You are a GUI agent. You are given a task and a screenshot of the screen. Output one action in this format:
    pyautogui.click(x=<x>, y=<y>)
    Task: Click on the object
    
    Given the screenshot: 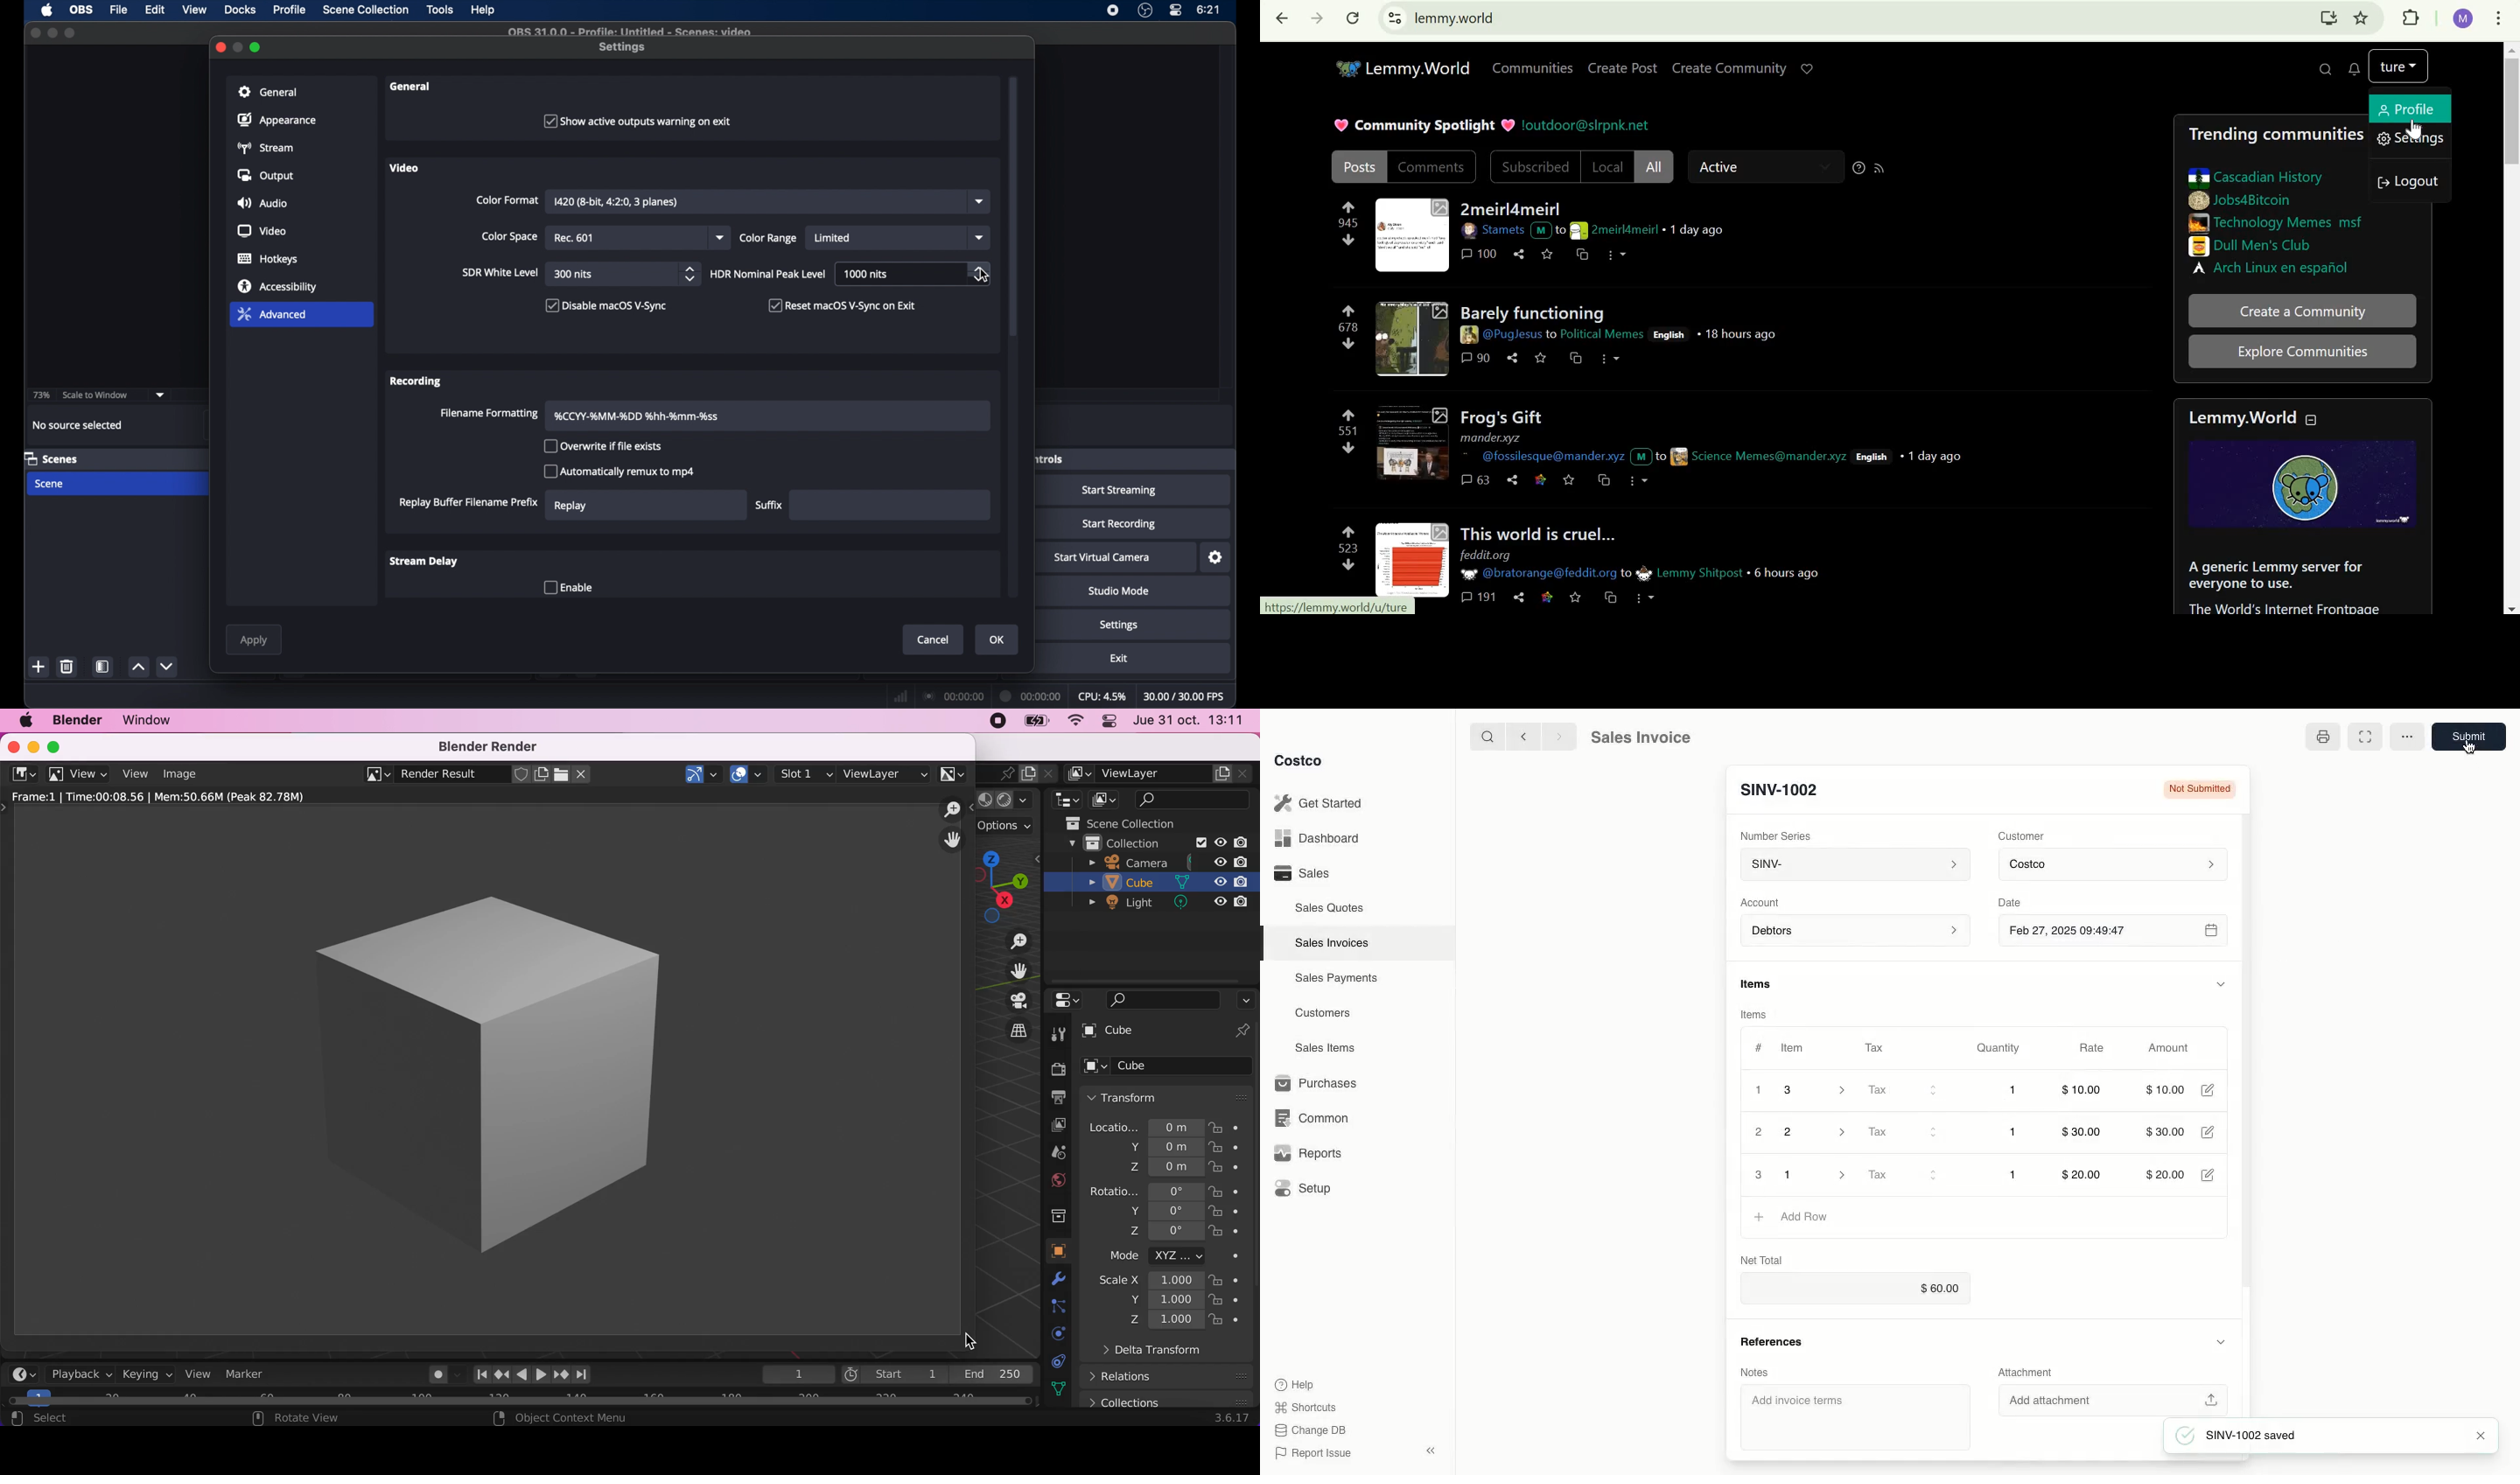 What is the action you would take?
    pyautogui.click(x=1059, y=1252)
    